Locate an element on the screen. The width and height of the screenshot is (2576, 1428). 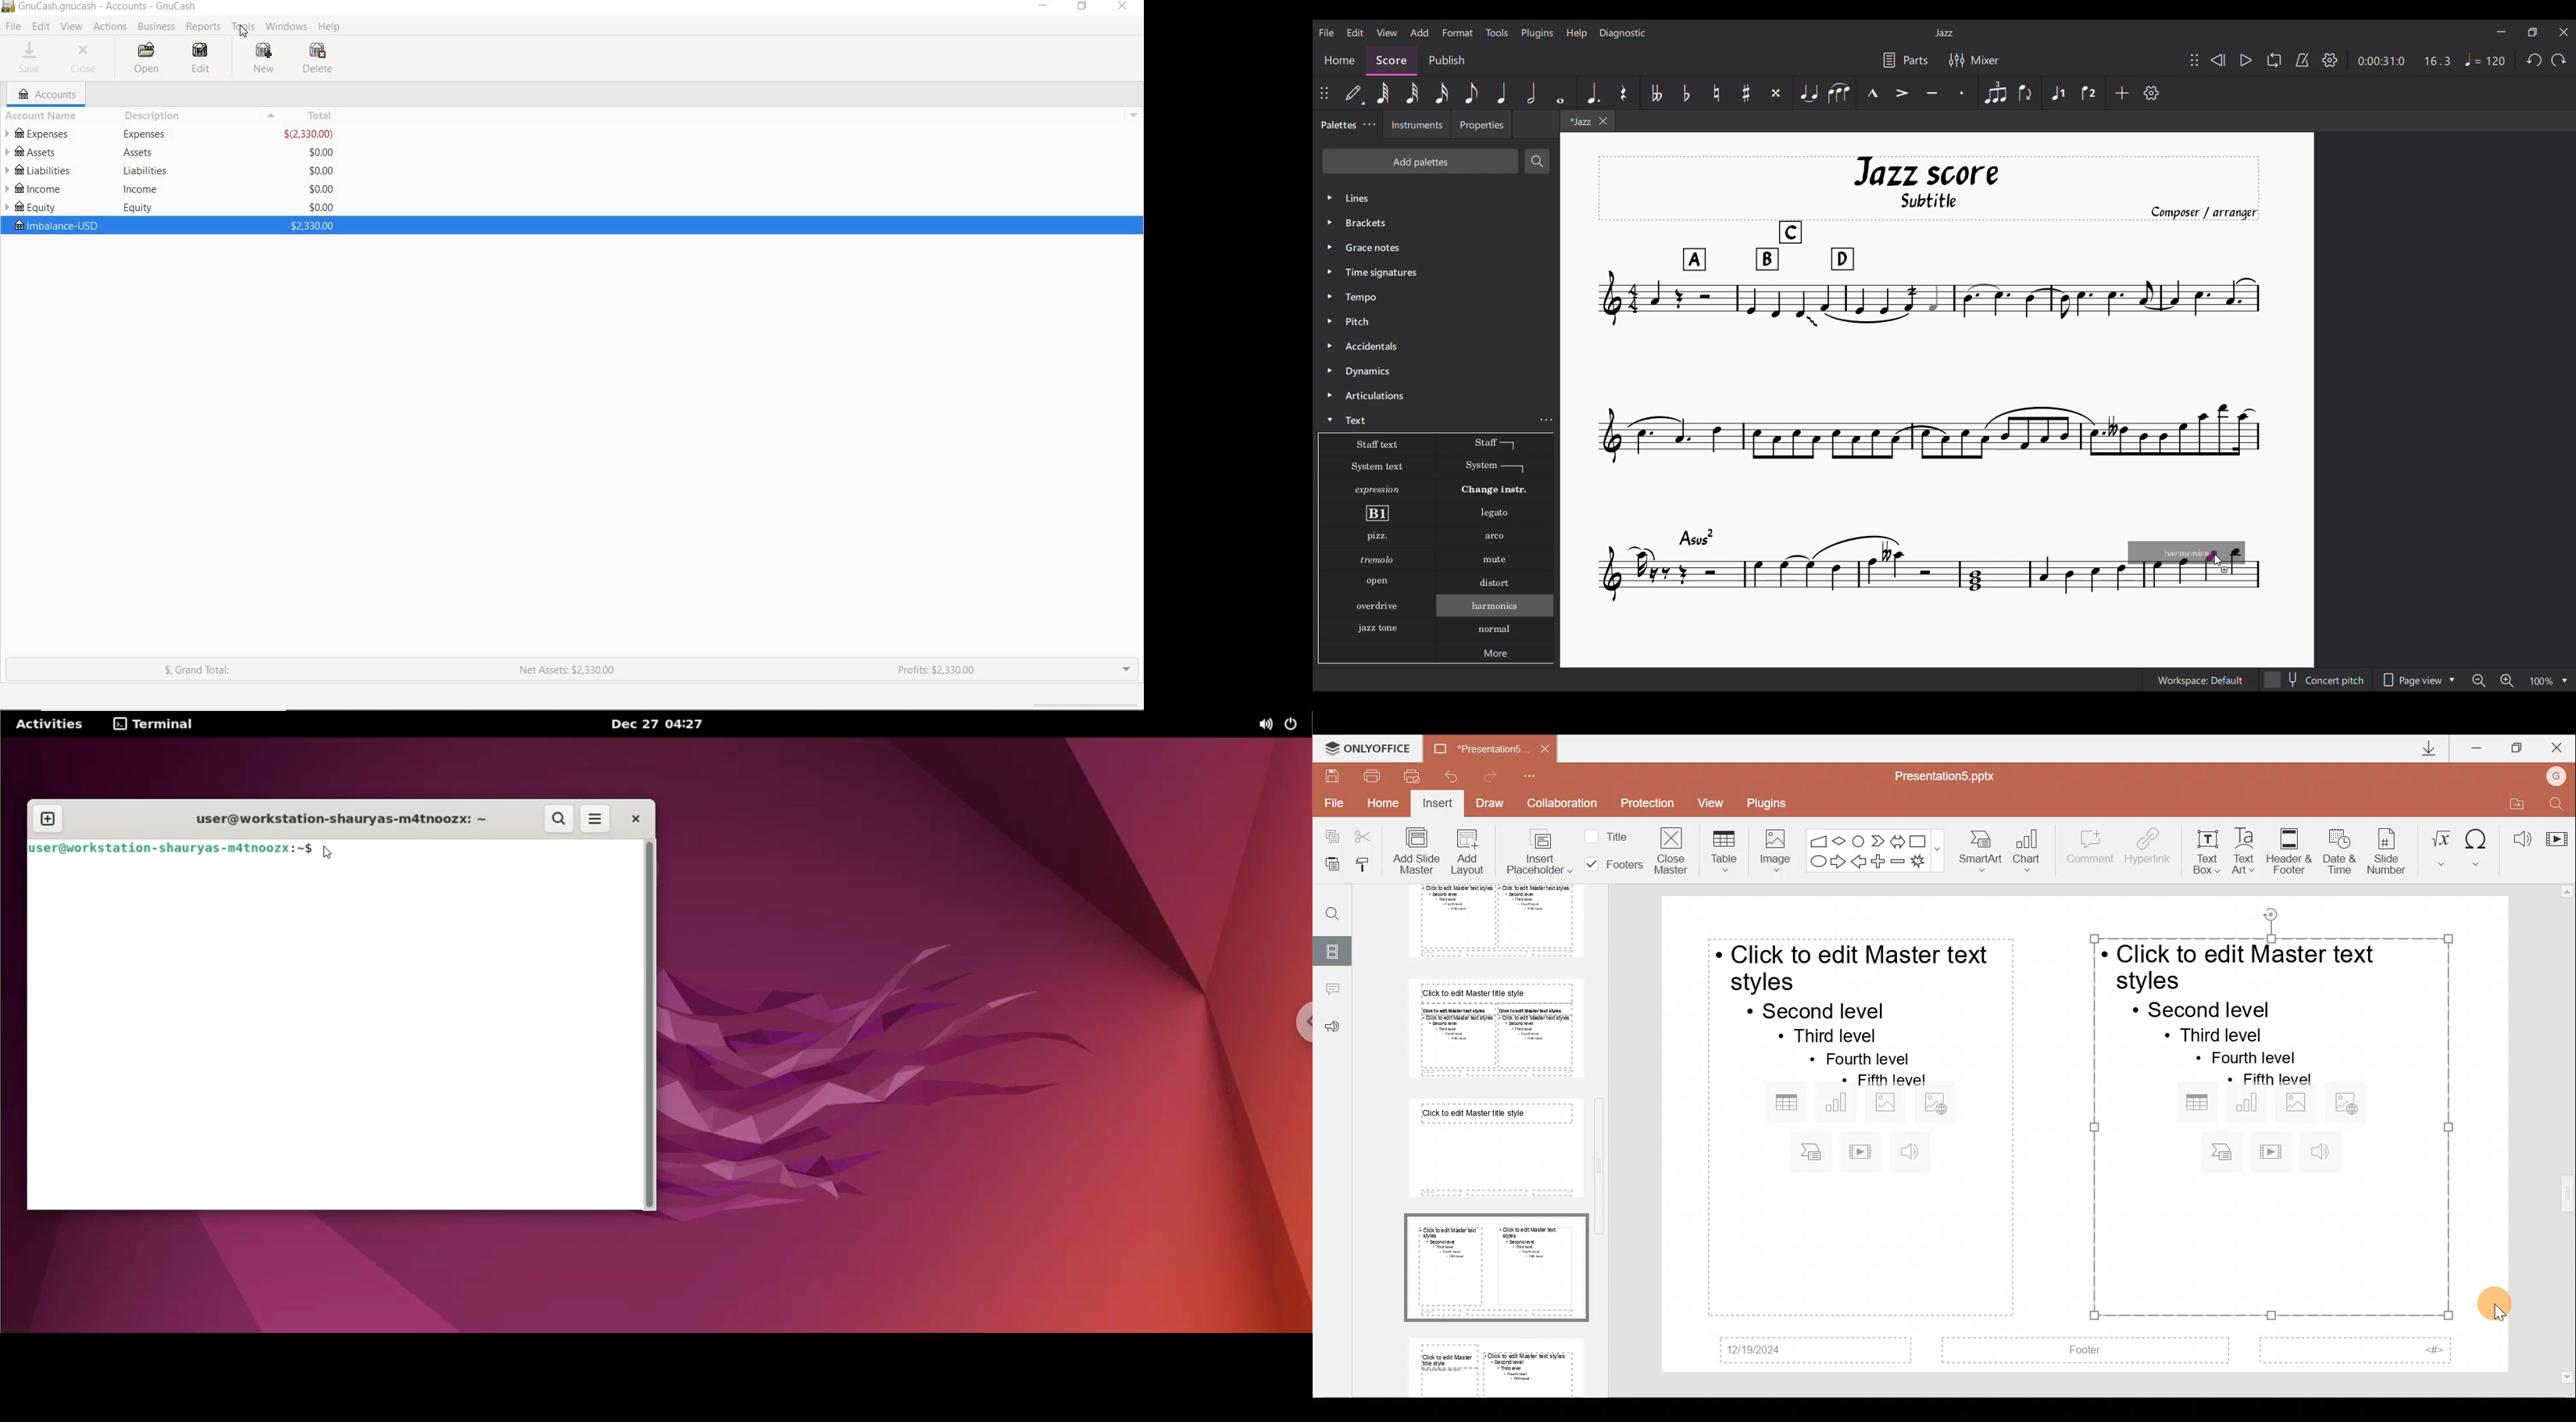
Left right arrow is located at coordinates (1897, 839).